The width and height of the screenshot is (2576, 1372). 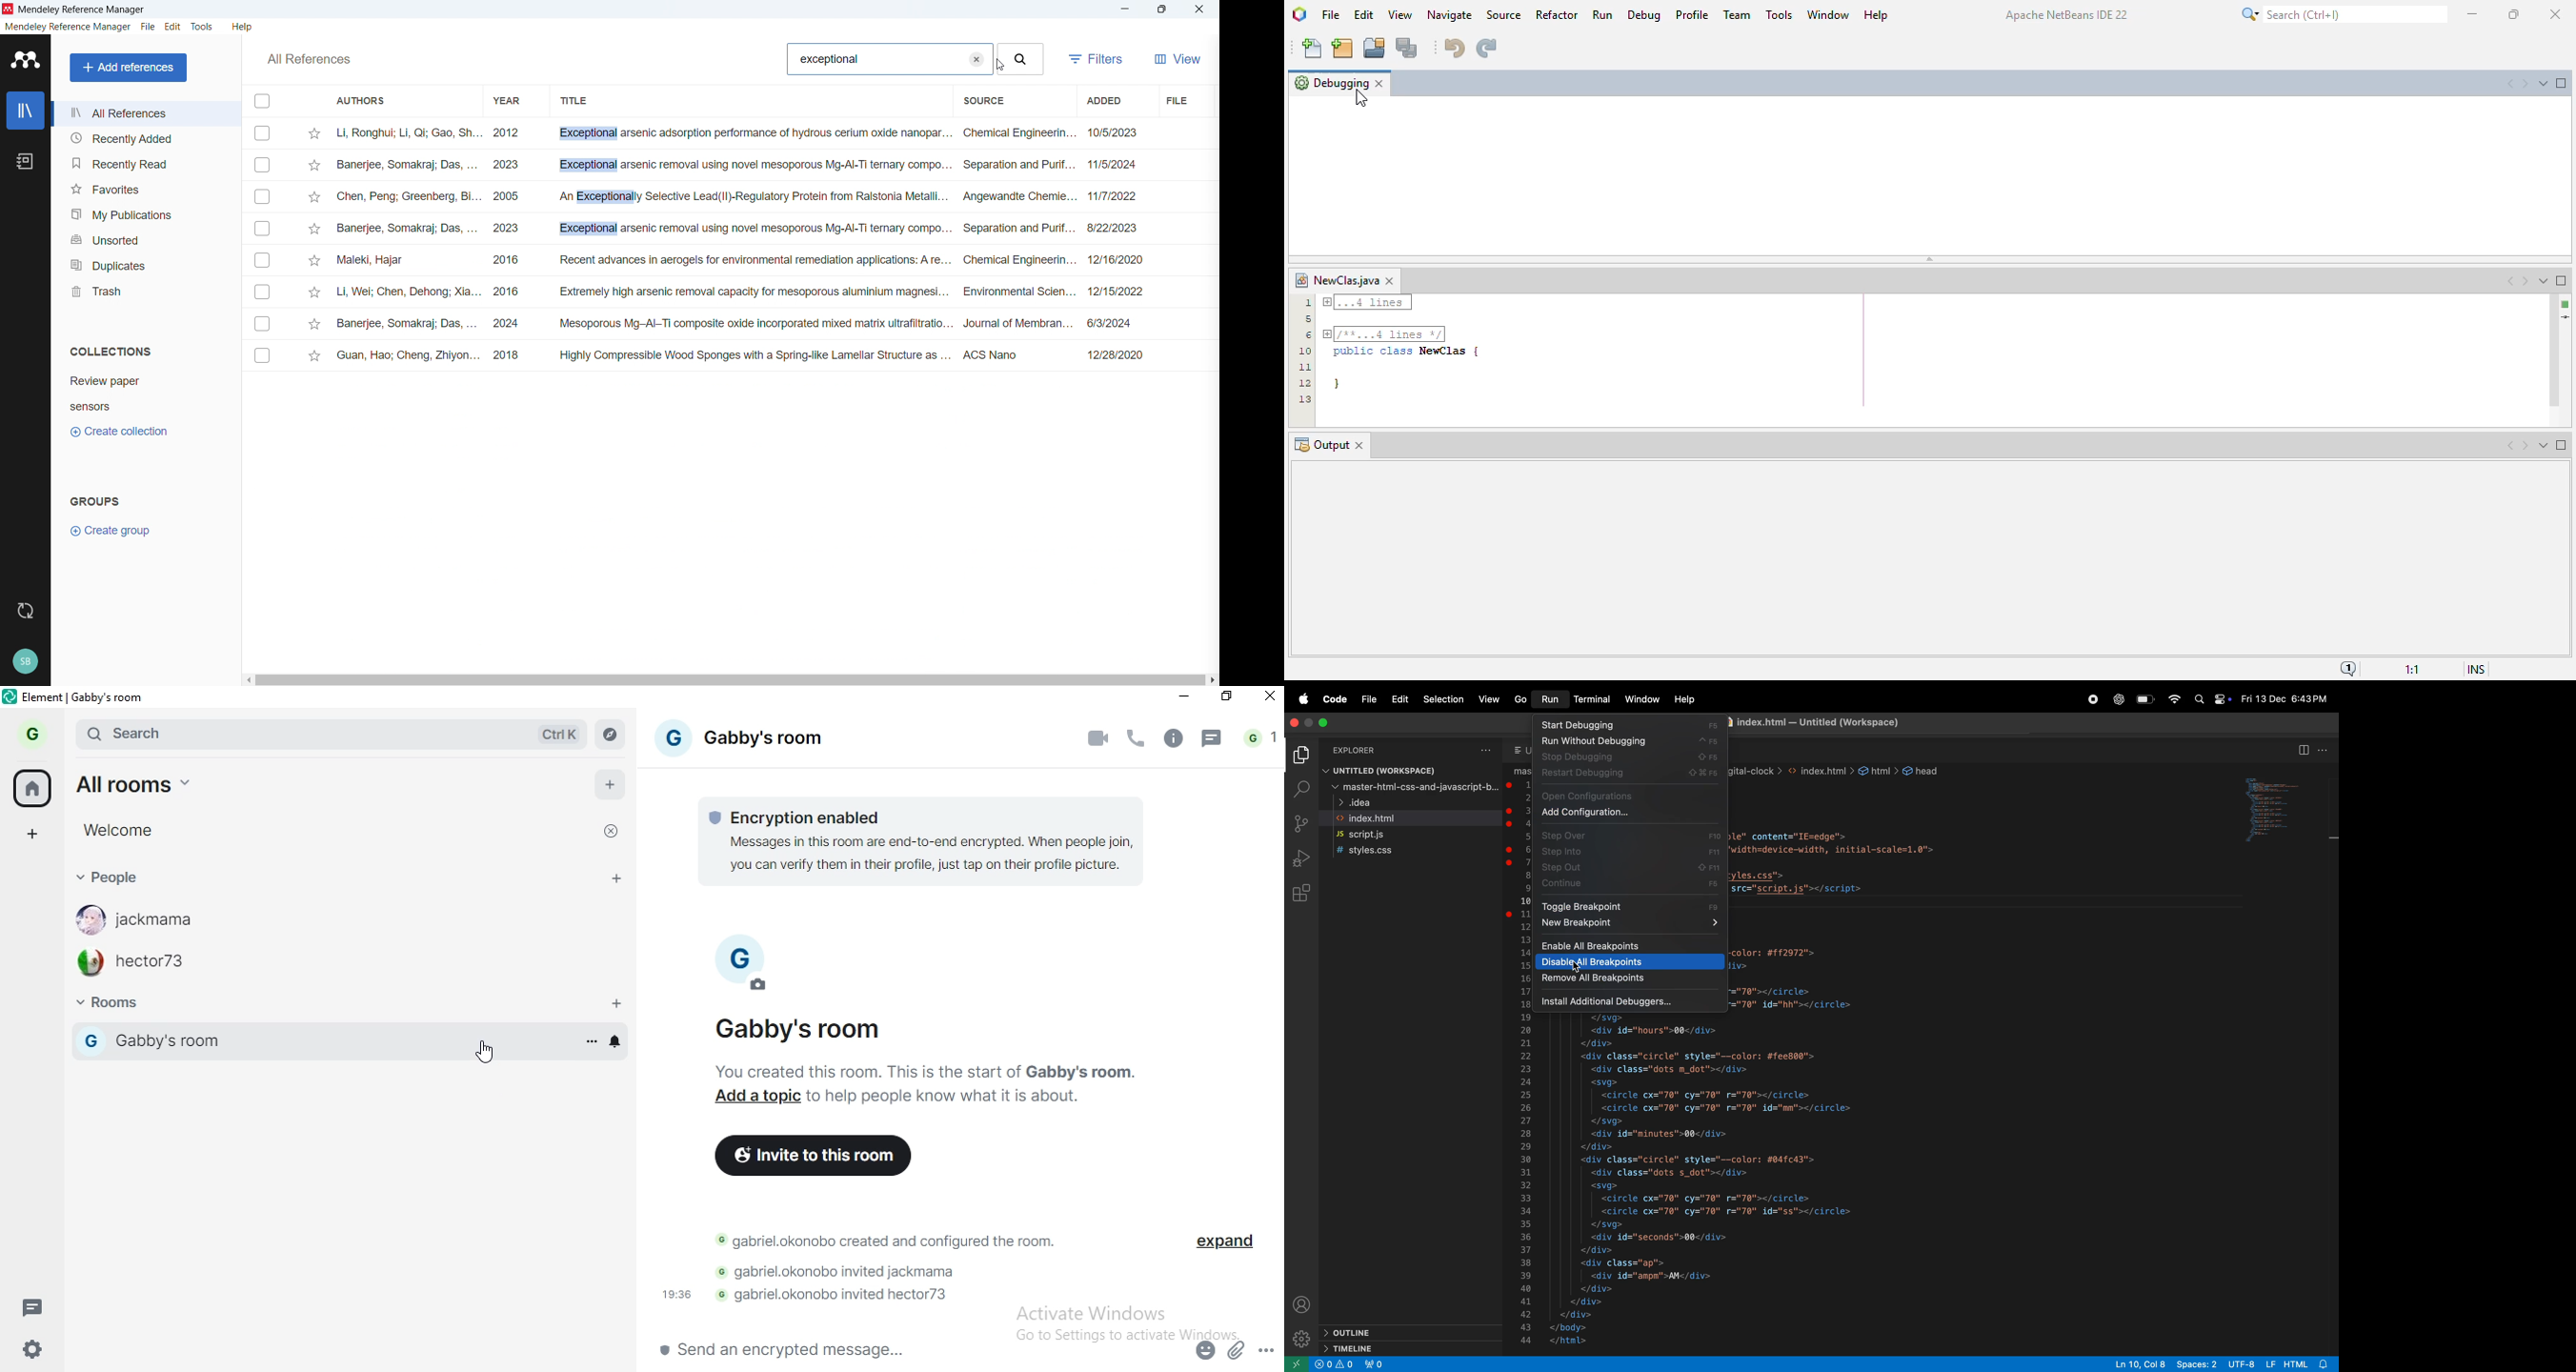 I want to click on , so click(x=1270, y=1346).